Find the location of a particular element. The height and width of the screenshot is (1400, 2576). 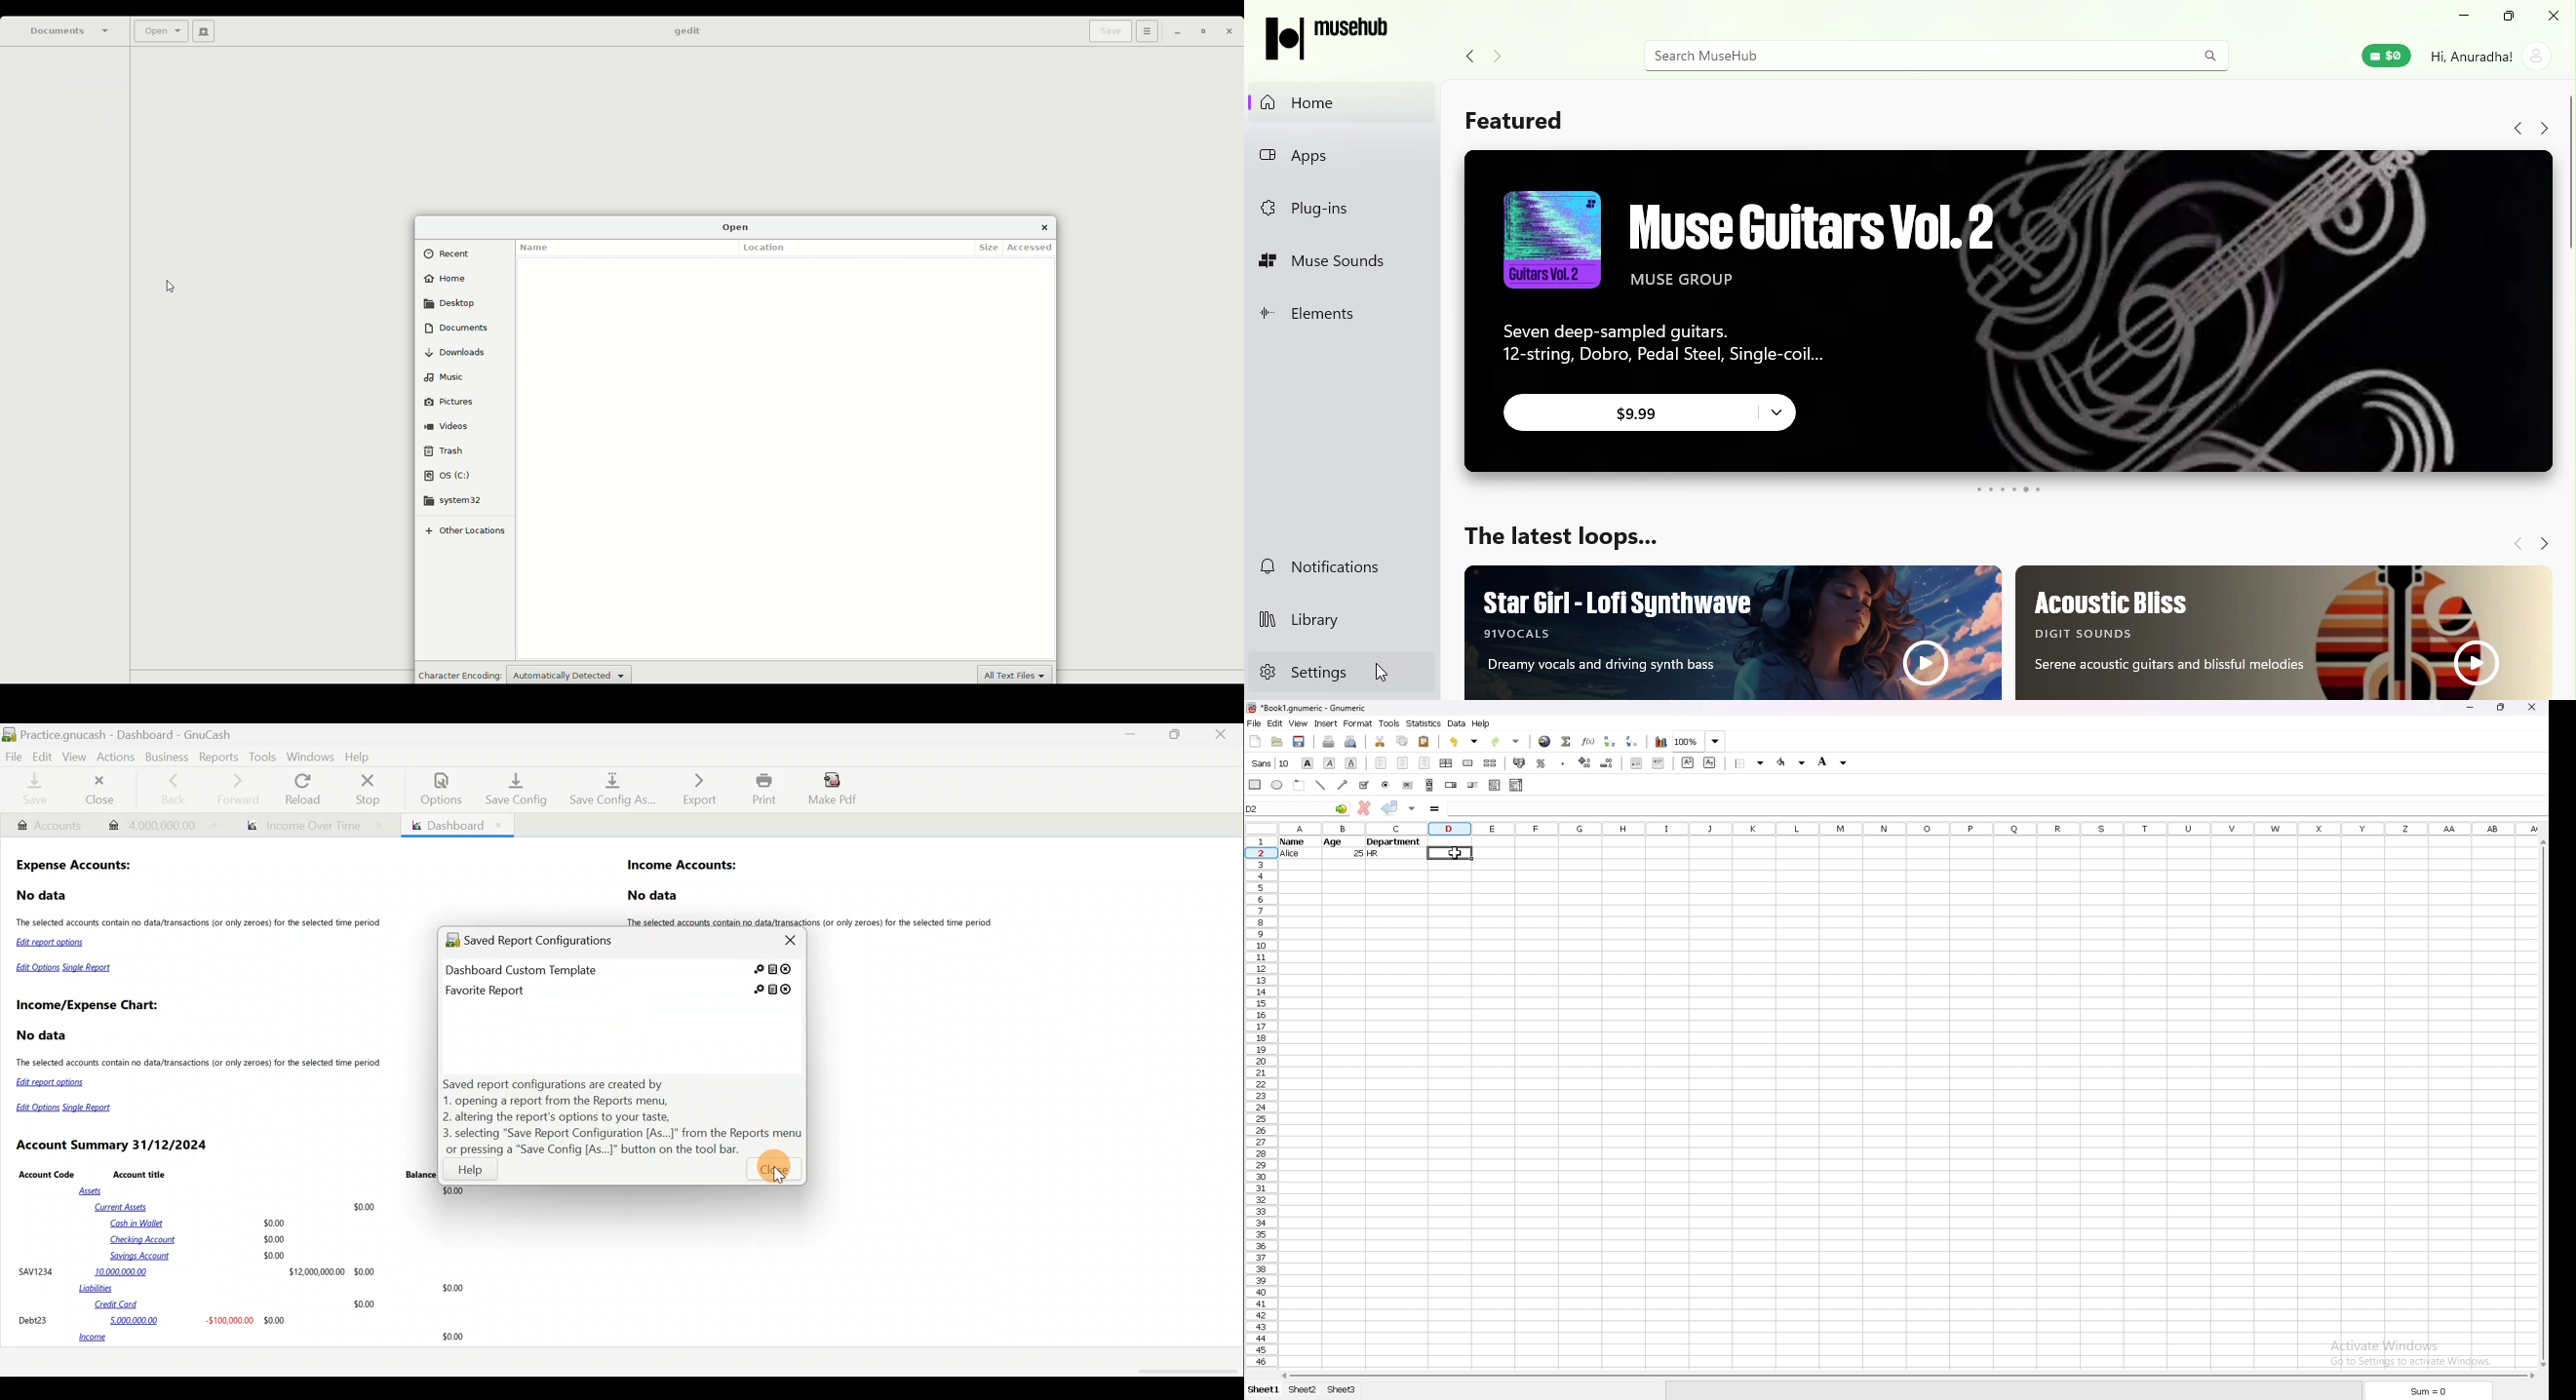

hyperlink is located at coordinates (1545, 741).